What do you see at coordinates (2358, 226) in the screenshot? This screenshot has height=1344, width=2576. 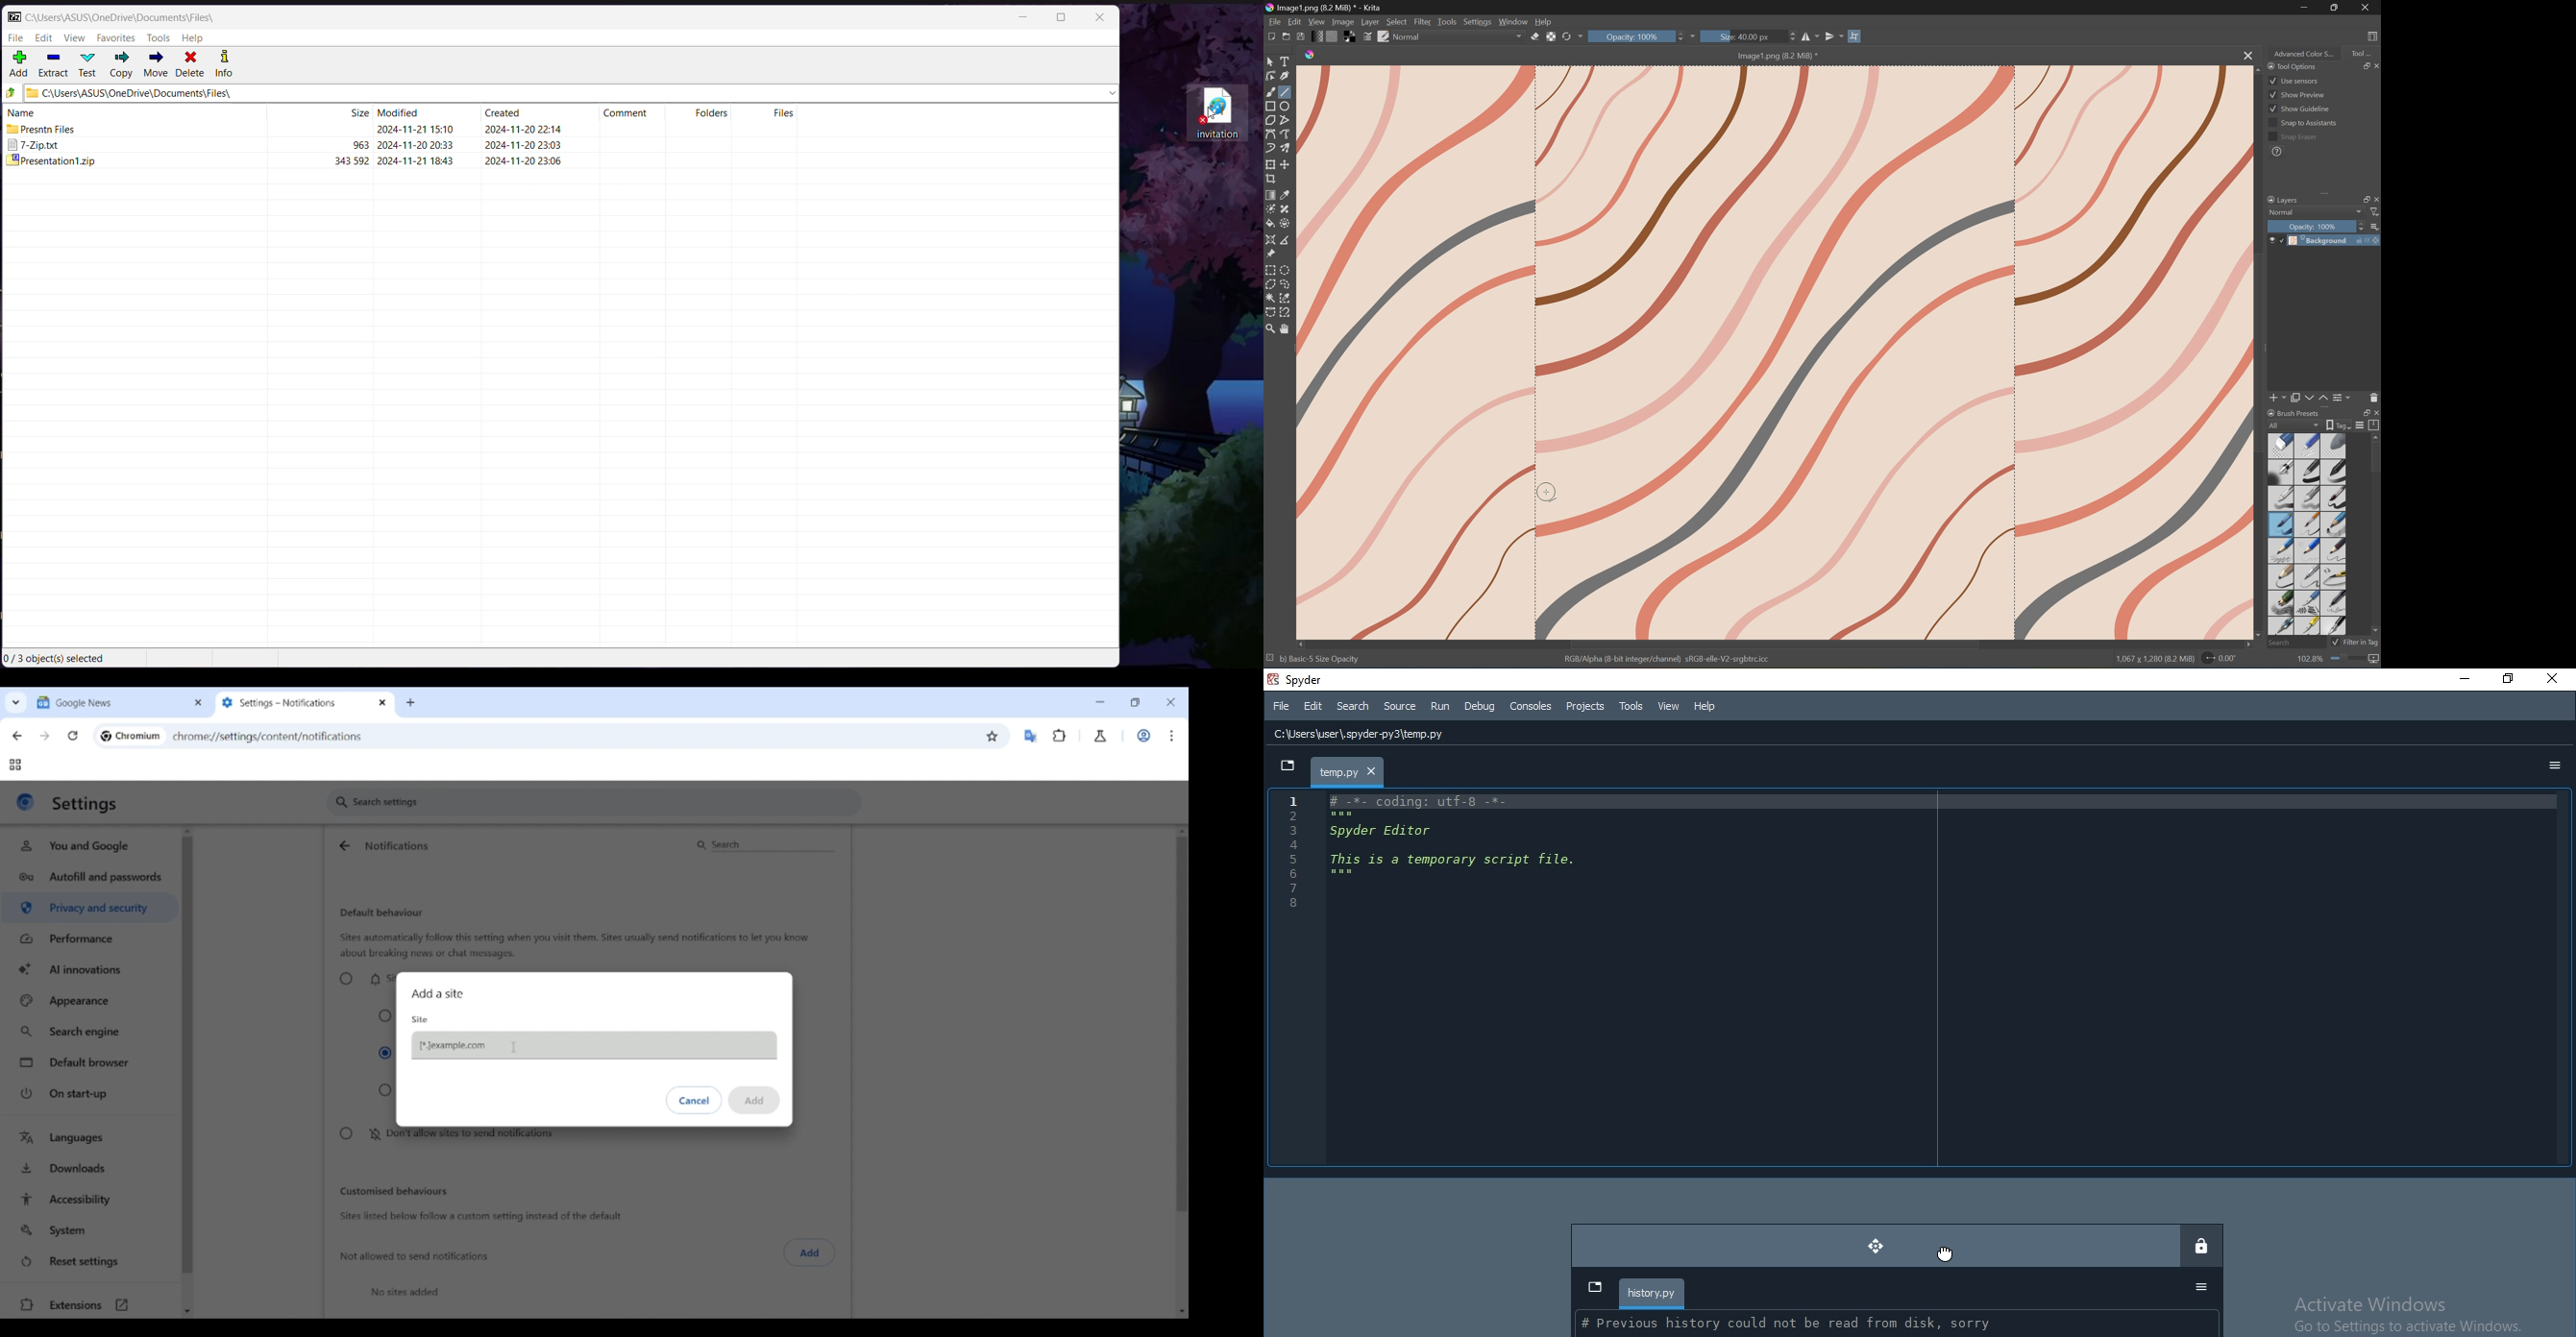 I see `Slider` at bounding box center [2358, 226].